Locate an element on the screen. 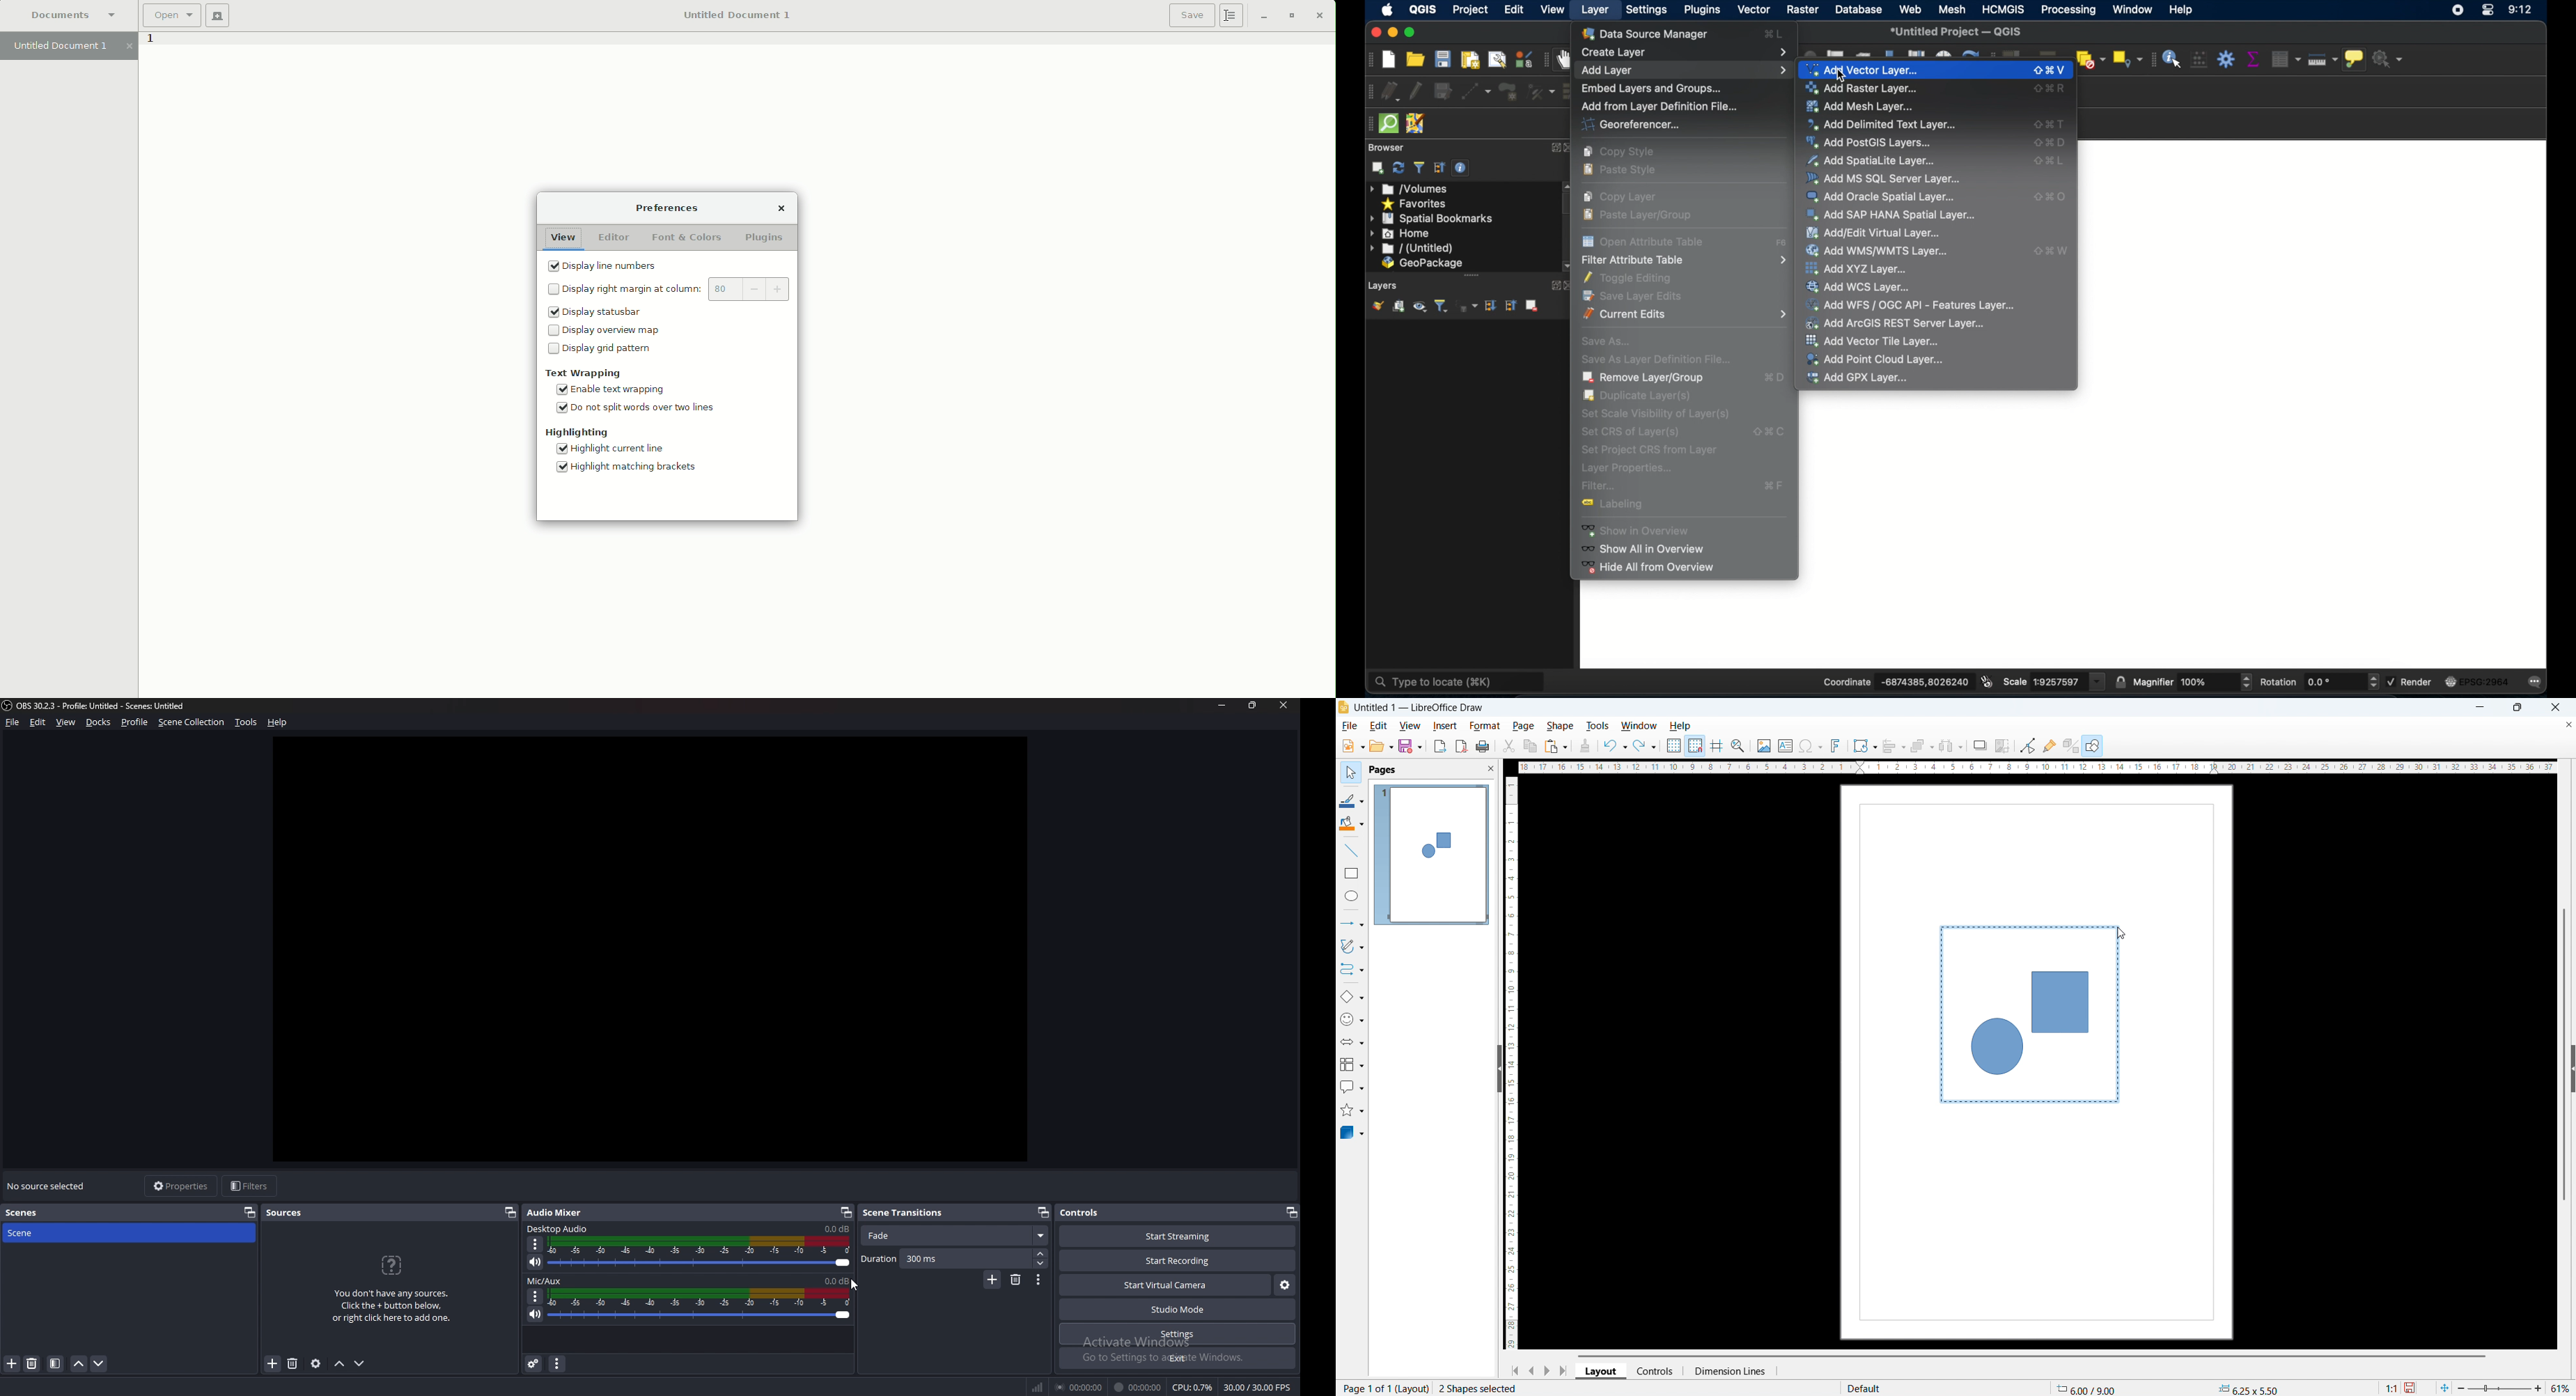 Image resolution: width=2576 pixels, height=1400 pixels. mute is located at coordinates (535, 1315).